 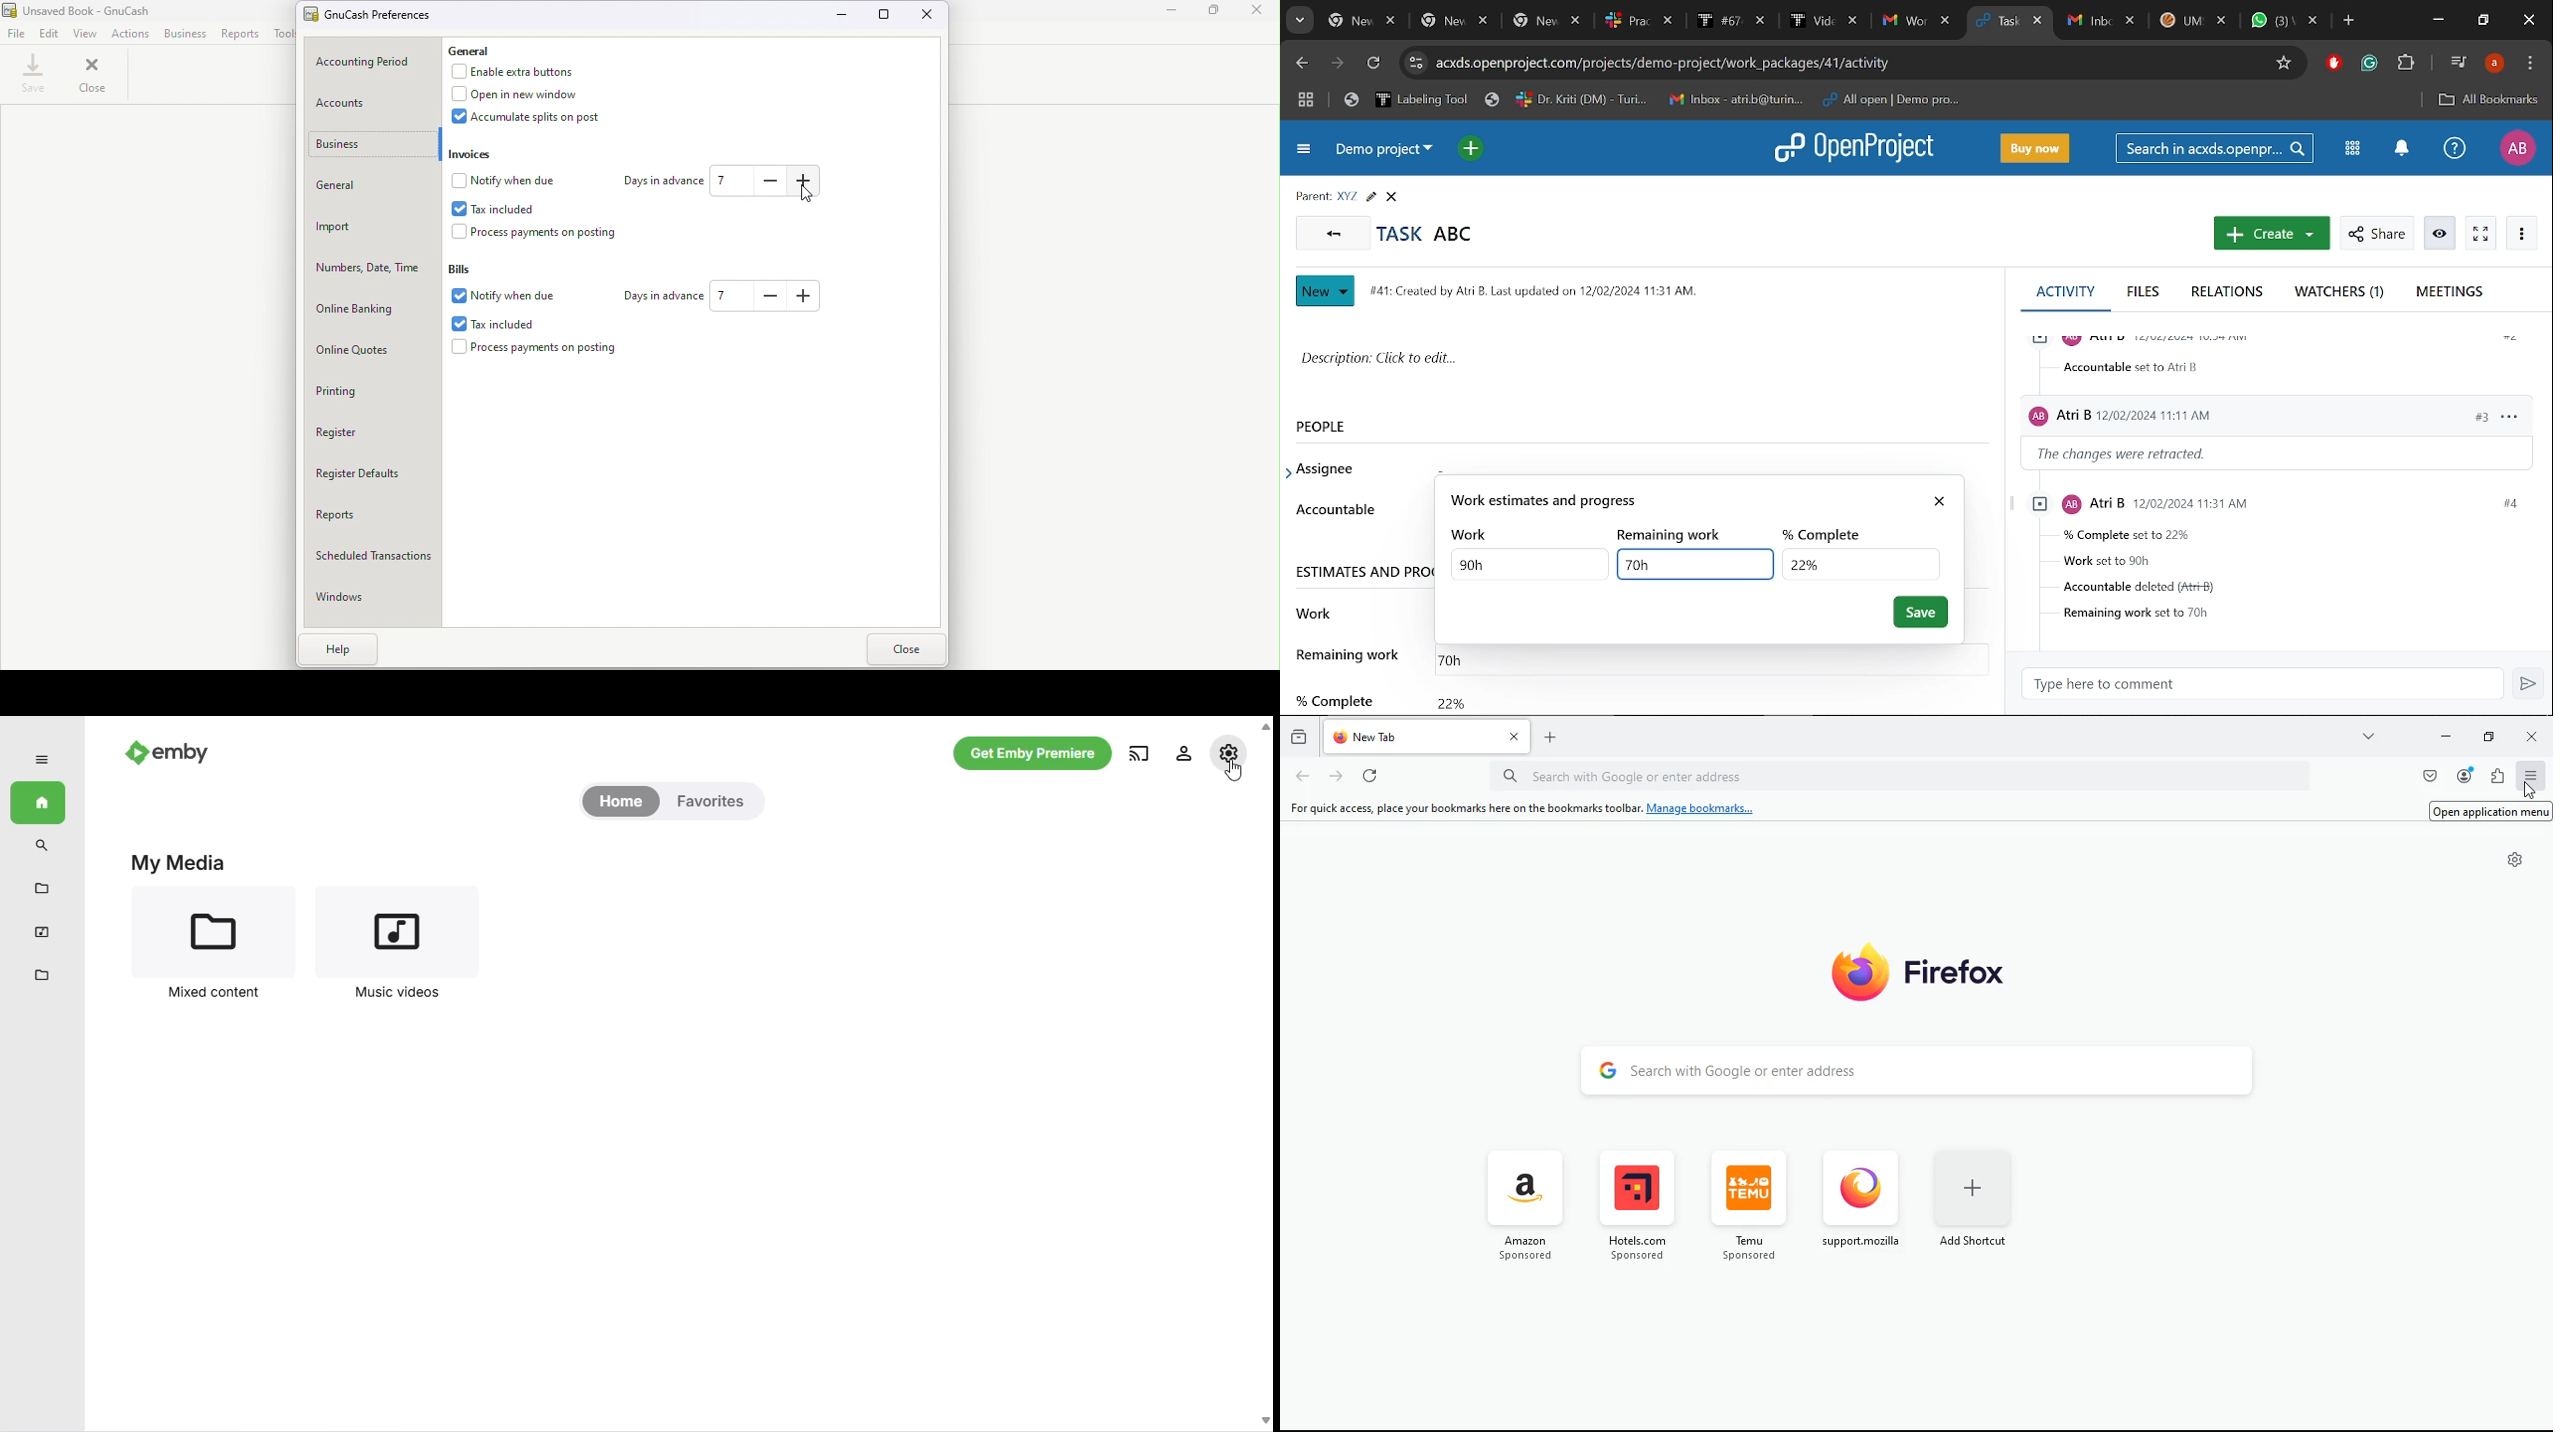 I want to click on close tab, so click(x=1515, y=735).